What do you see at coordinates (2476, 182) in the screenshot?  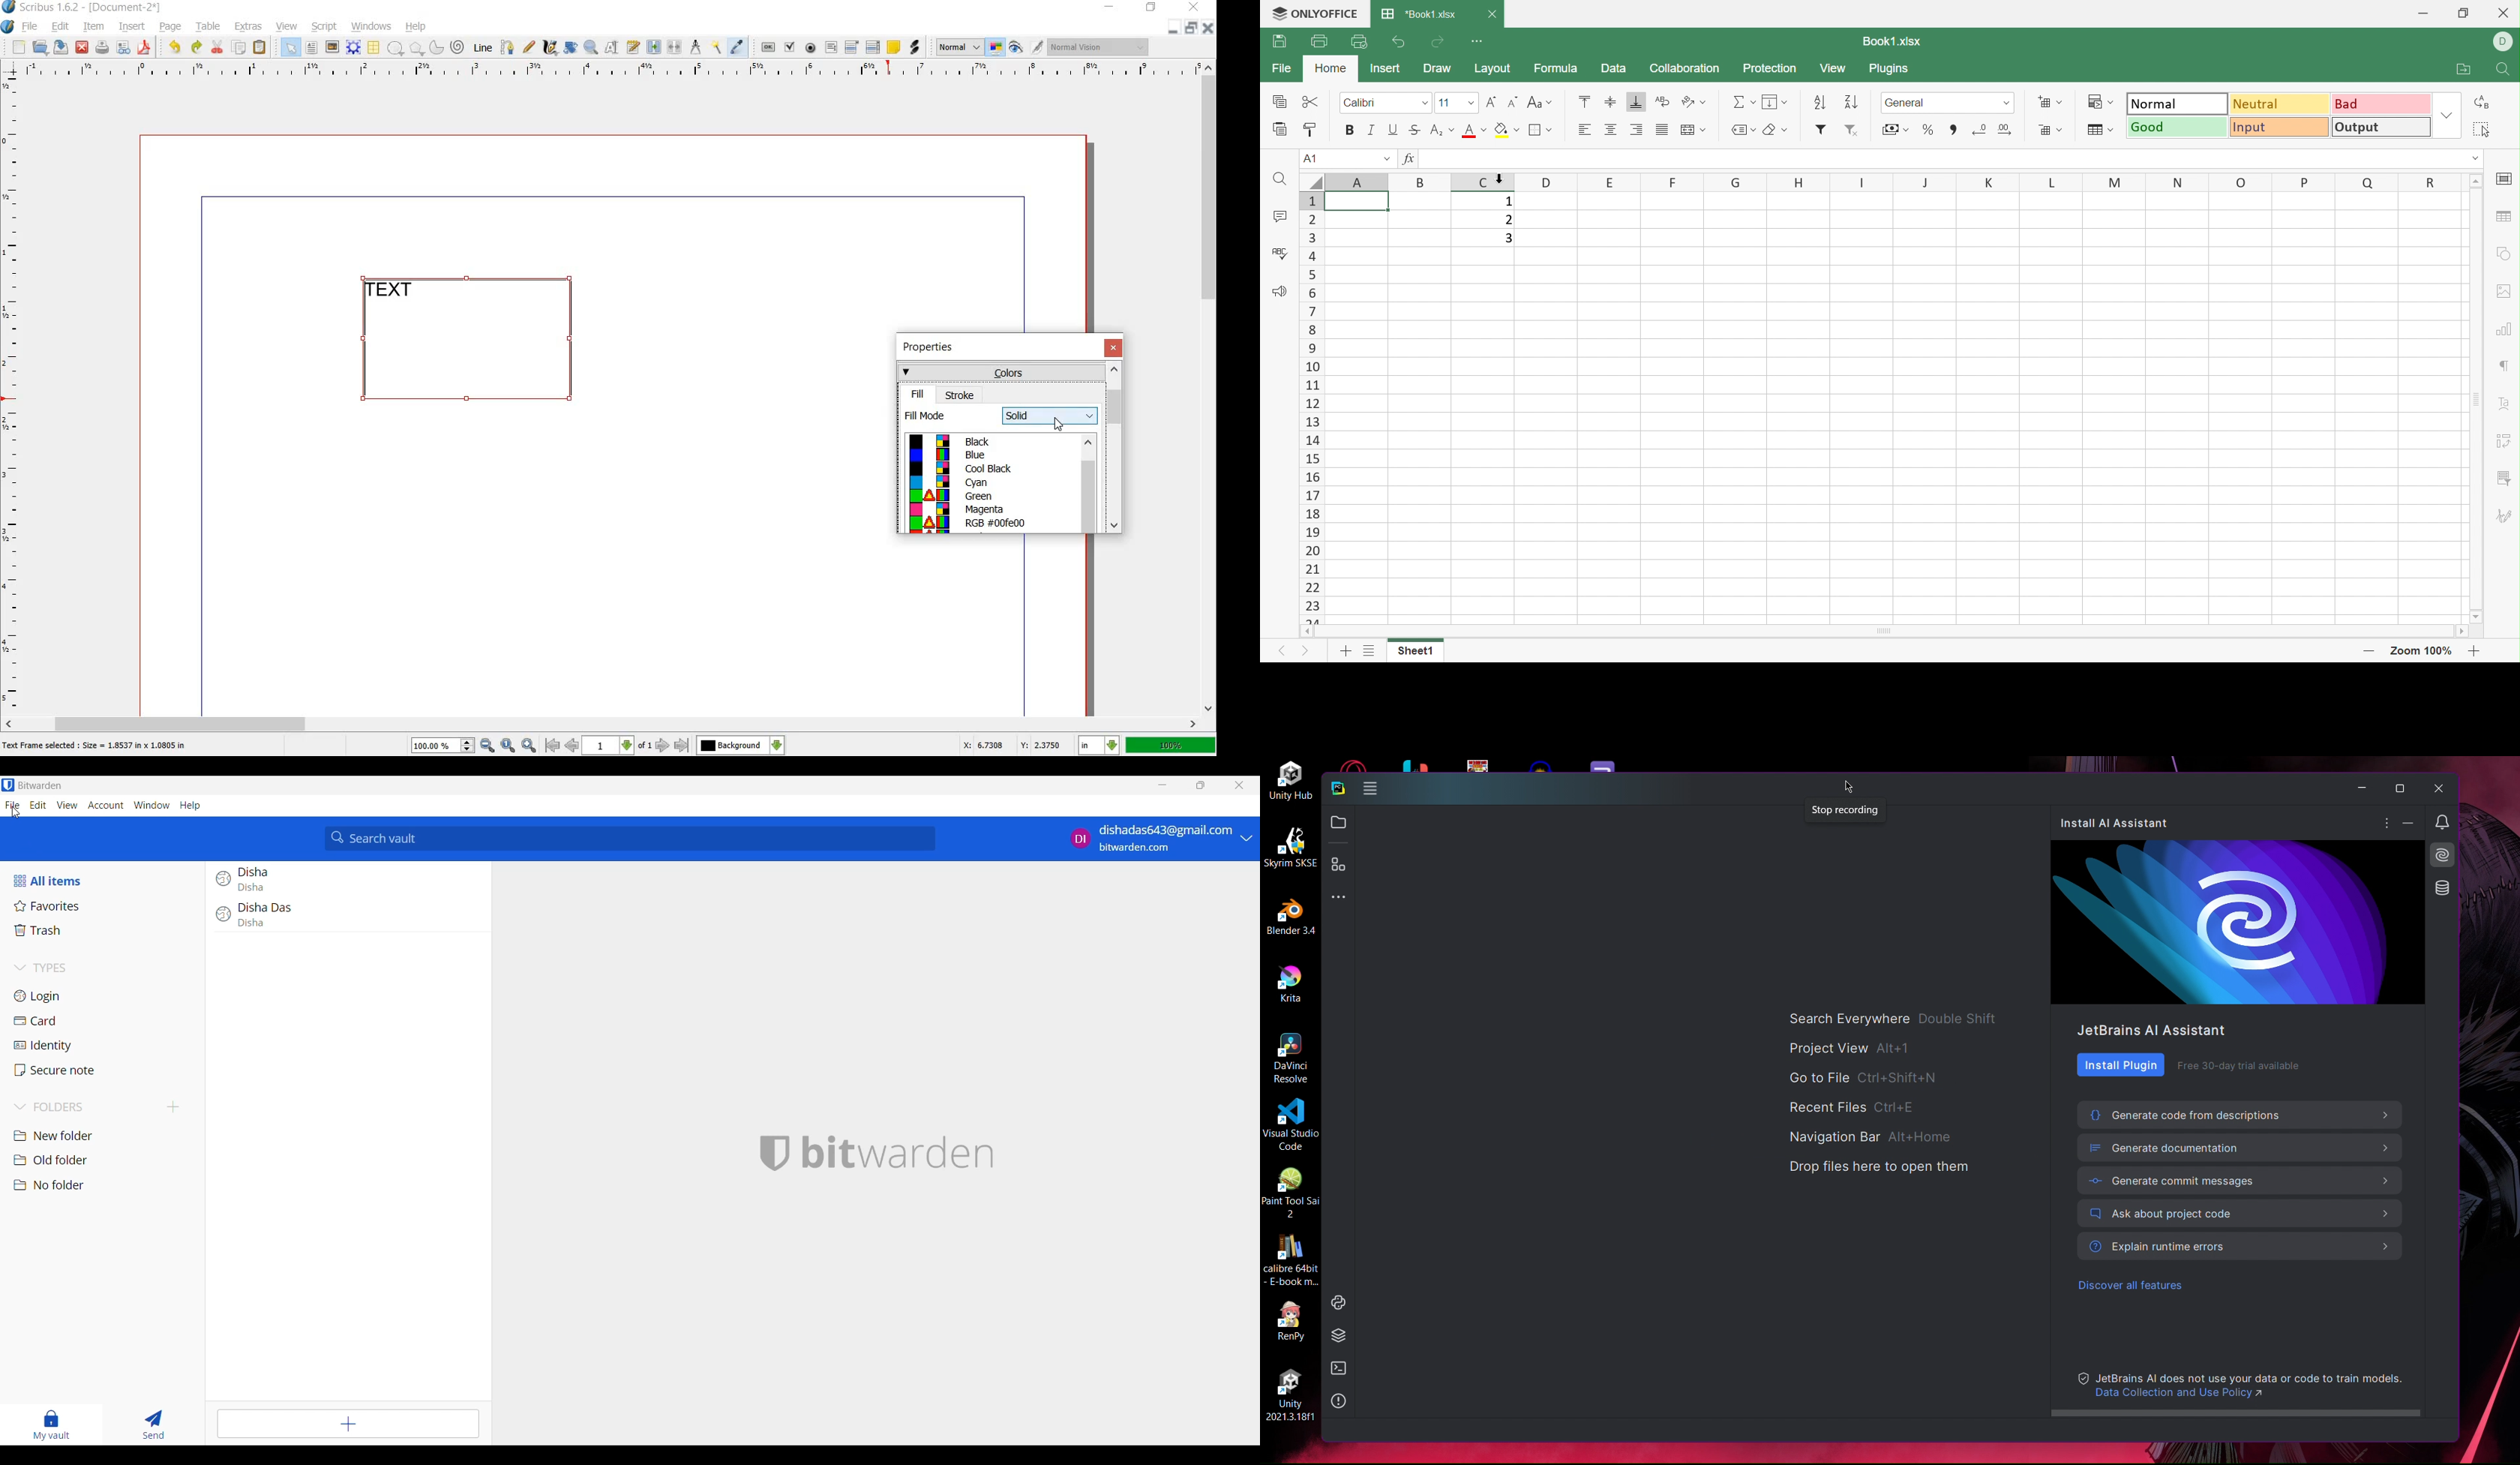 I see `Scroll Up` at bounding box center [2476, 182].